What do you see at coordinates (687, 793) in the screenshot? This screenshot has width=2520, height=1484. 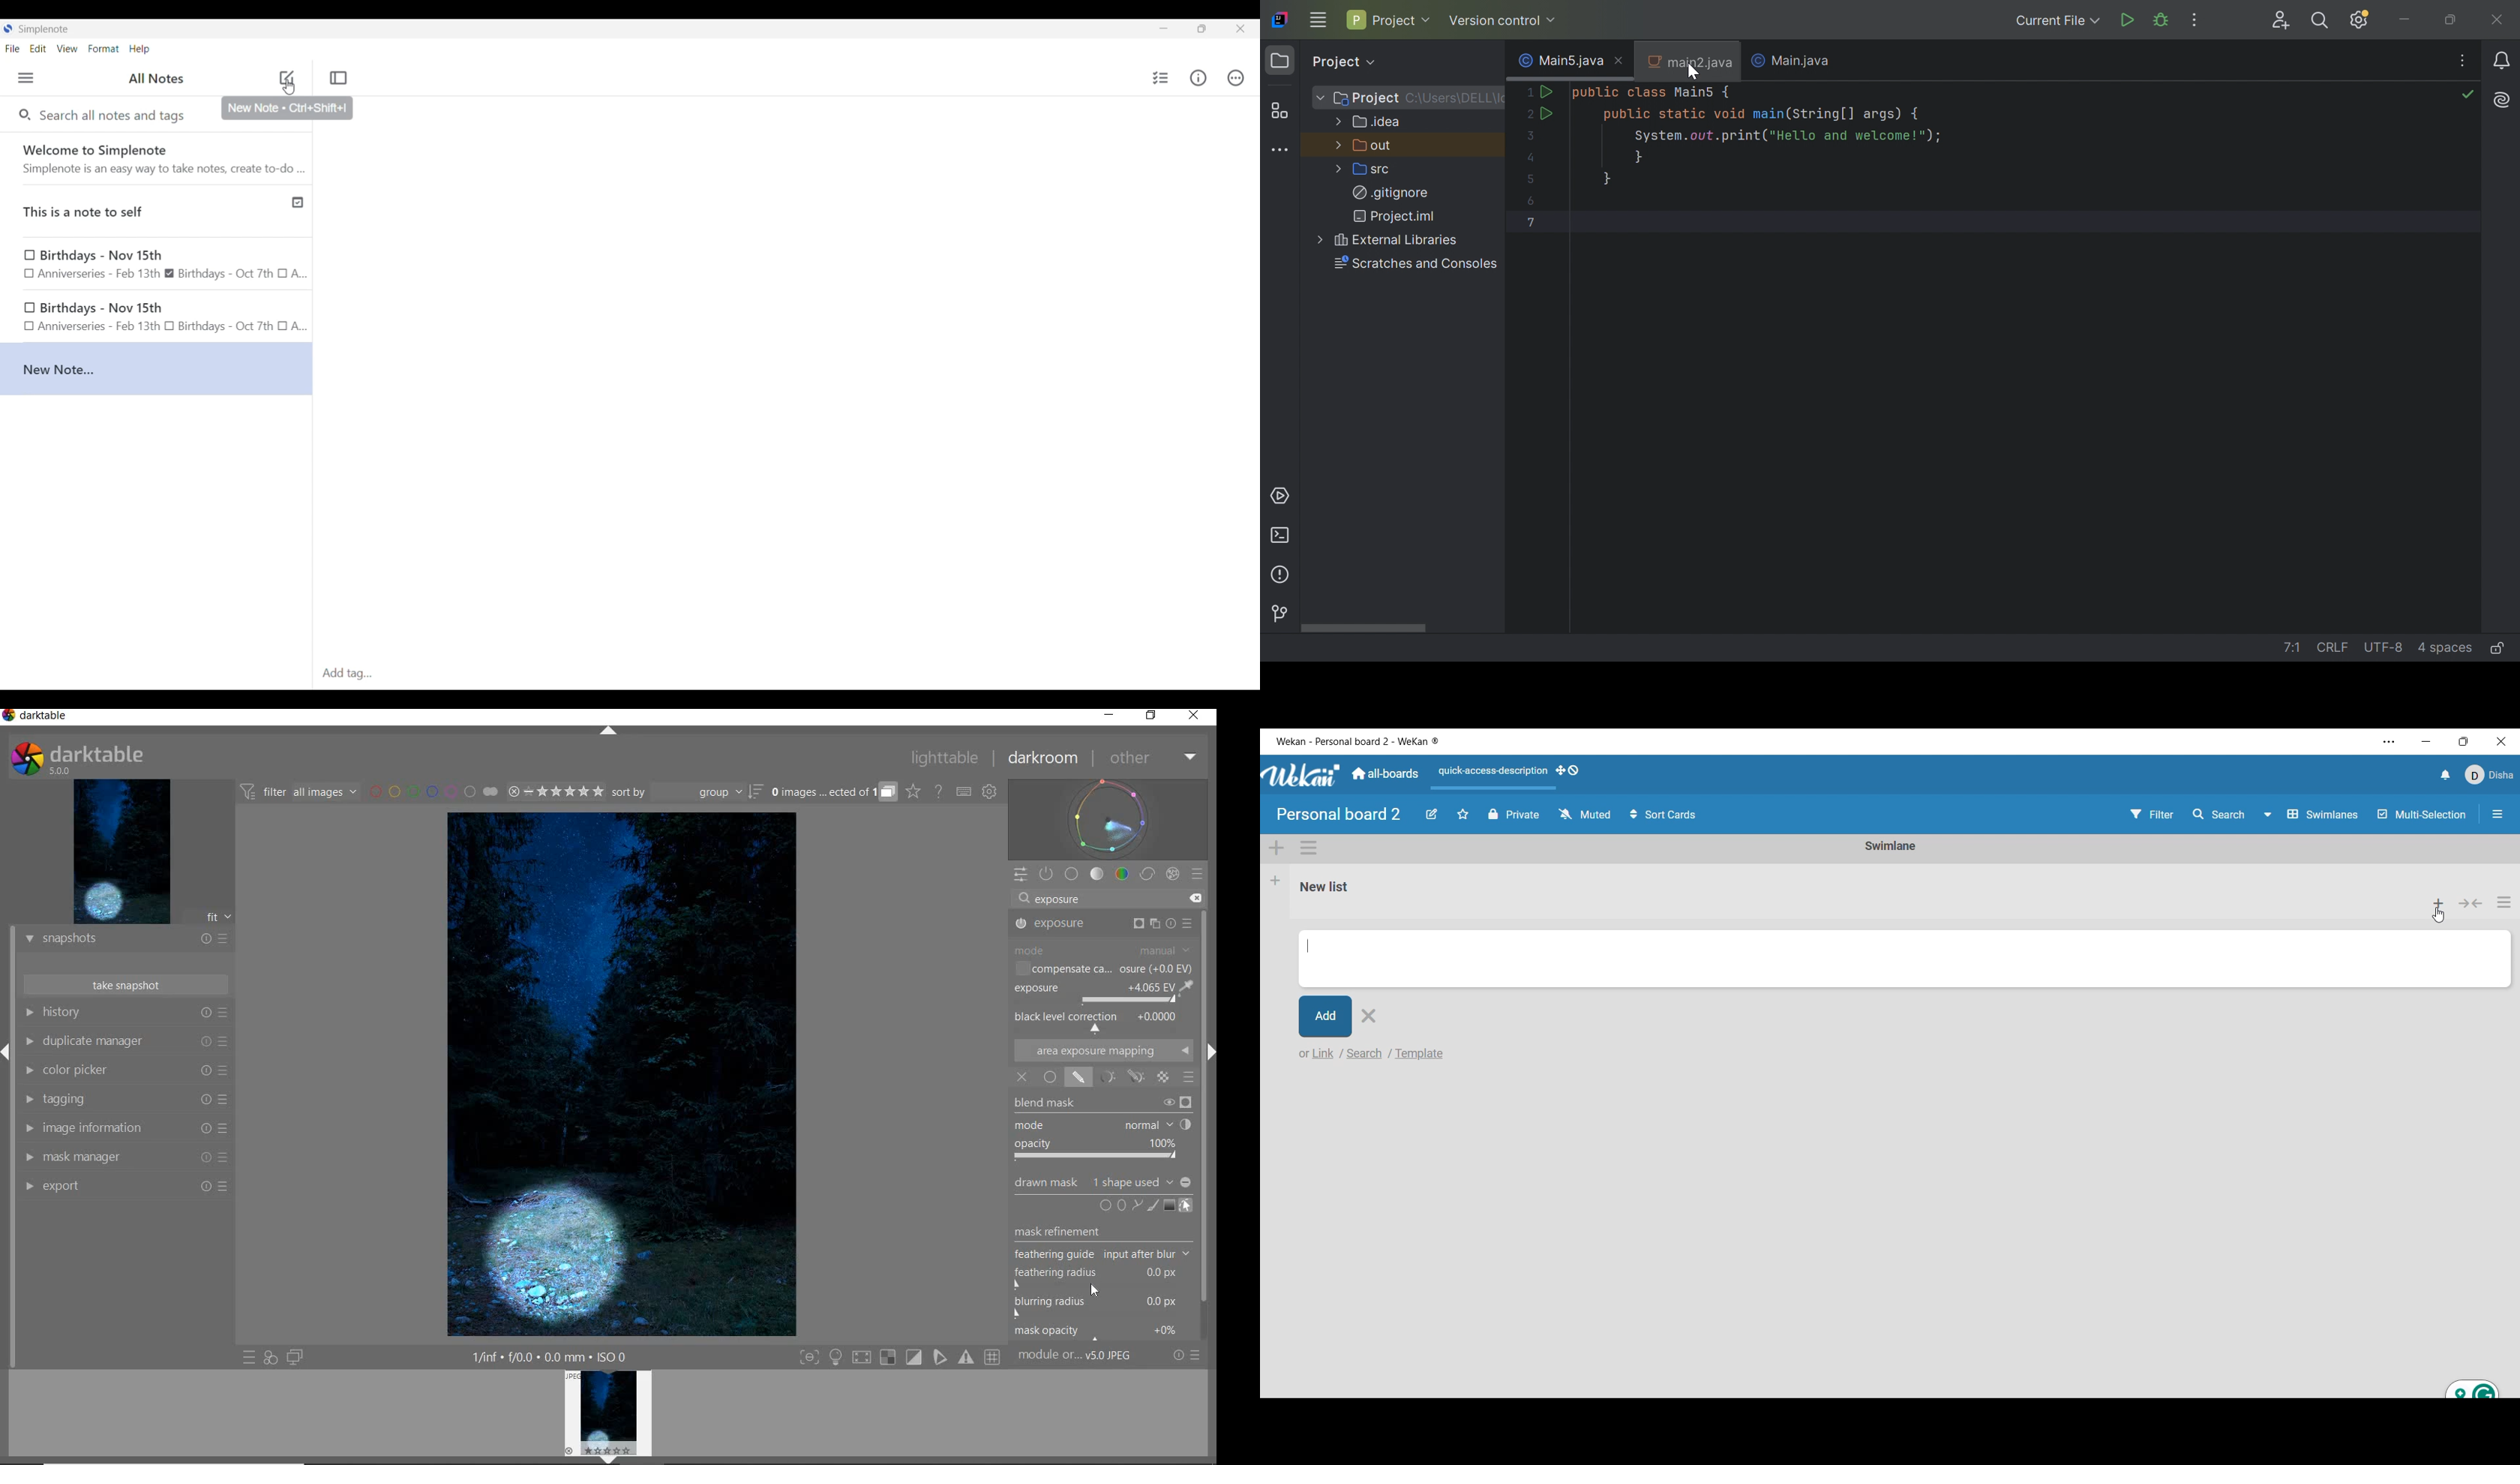 I see `SORT` at bounding box center [687, 793].